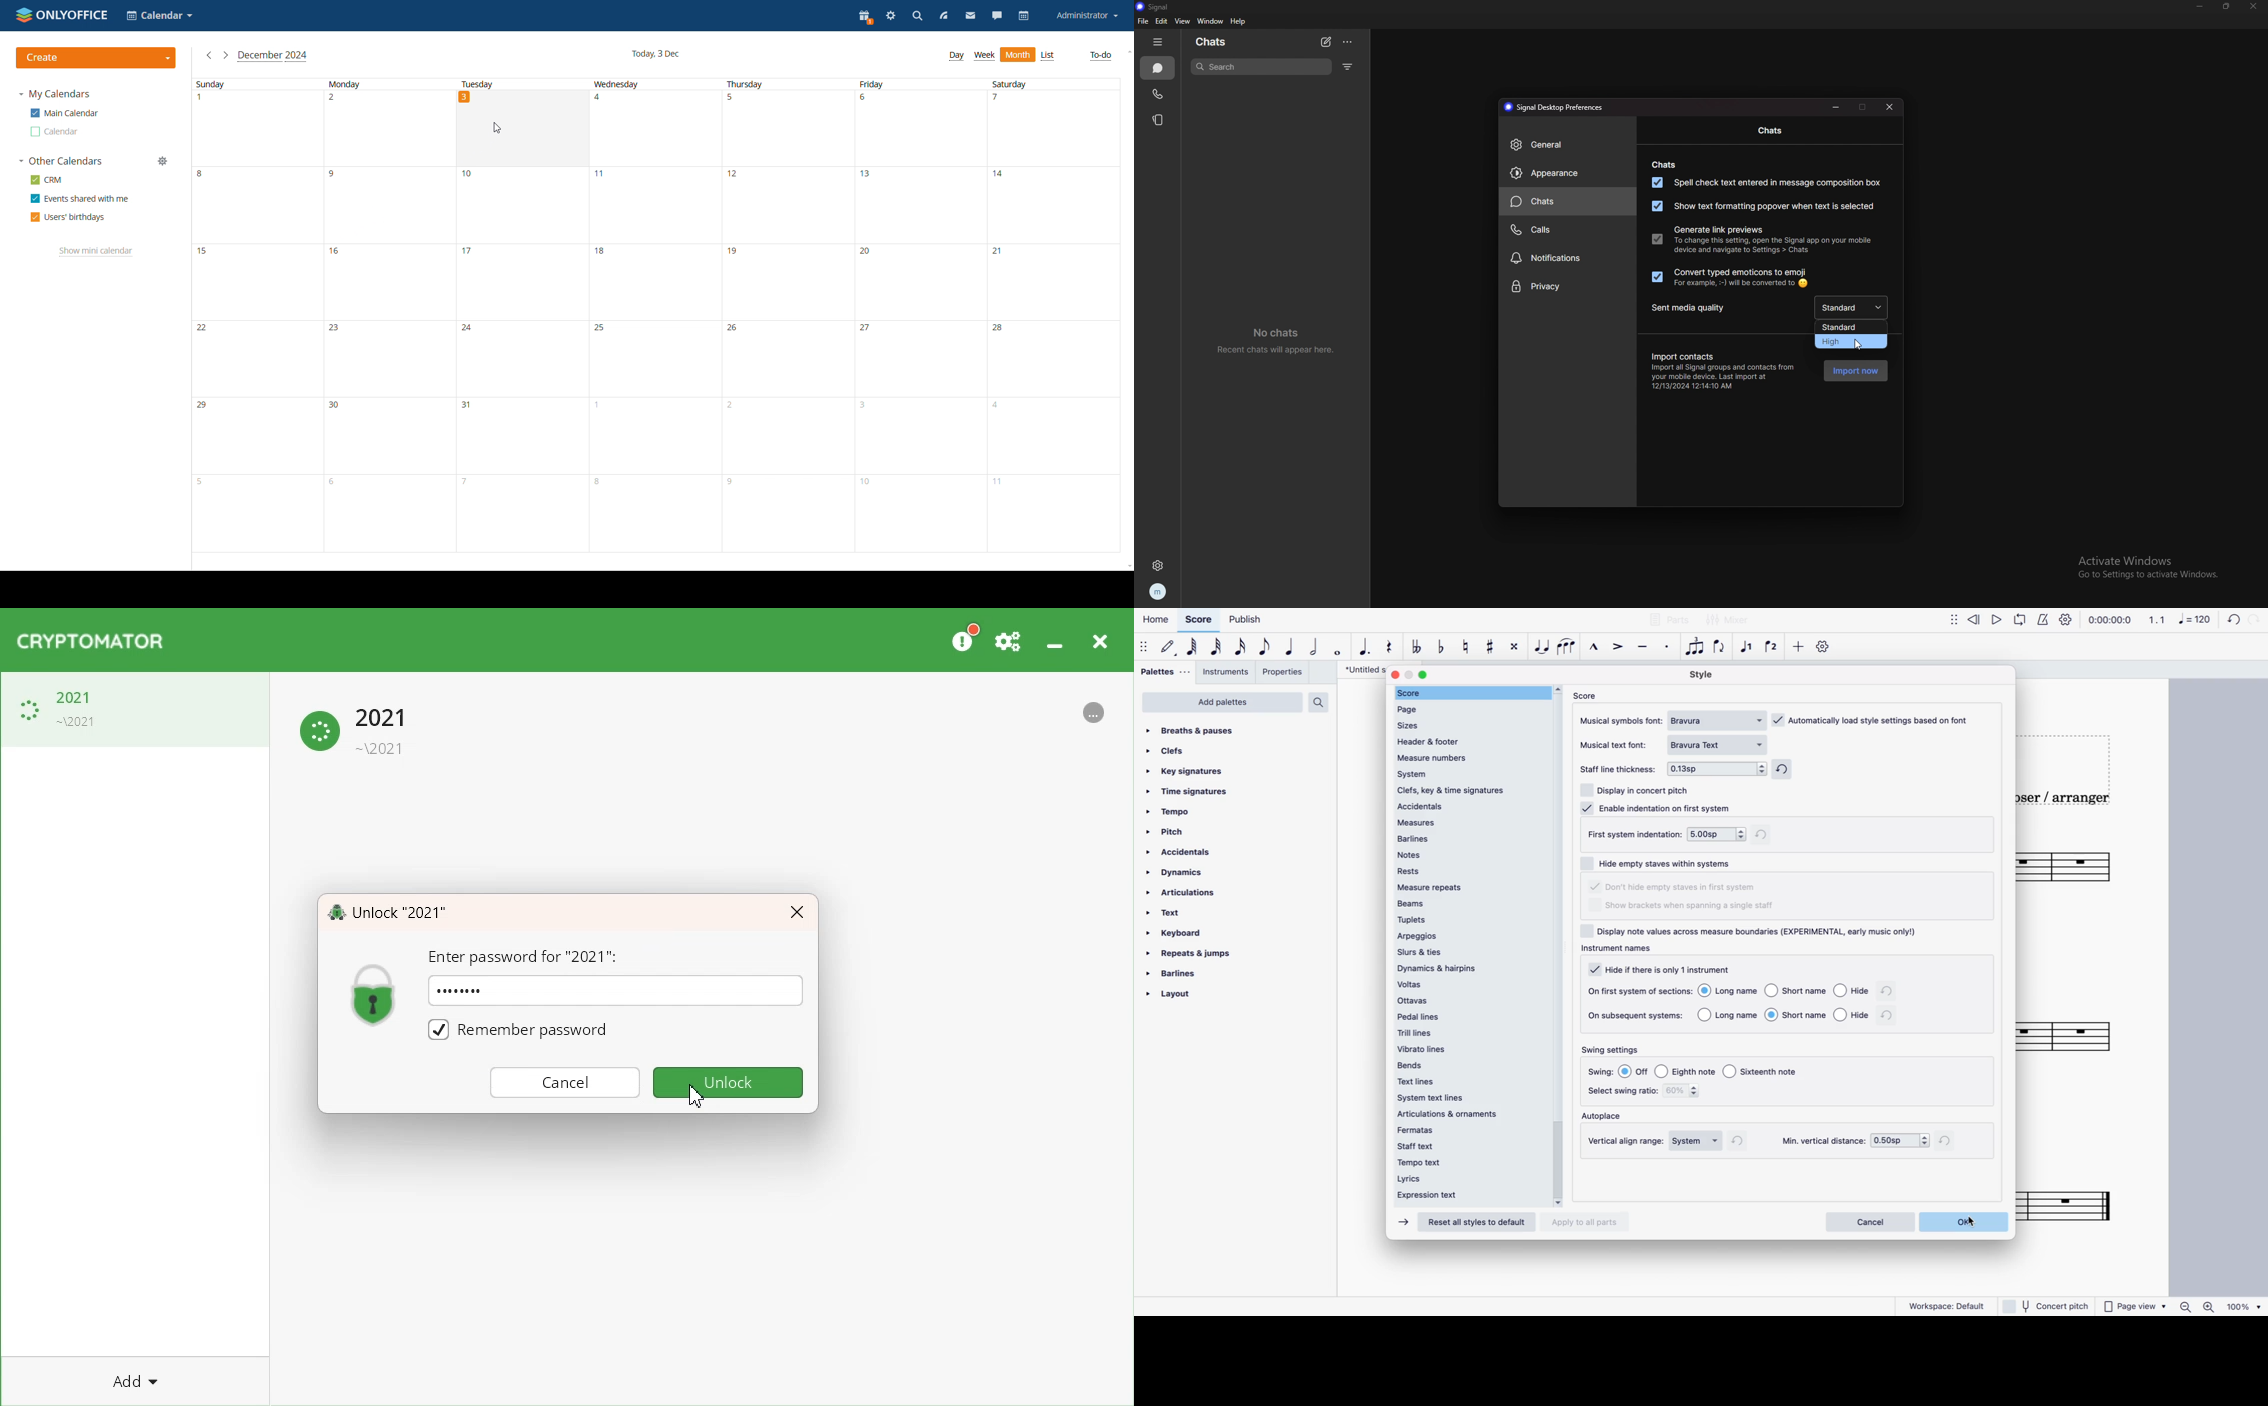  Describe the element at coordinates (1195, 954) in the screenshot. I see `repeats & jumps` at that location.